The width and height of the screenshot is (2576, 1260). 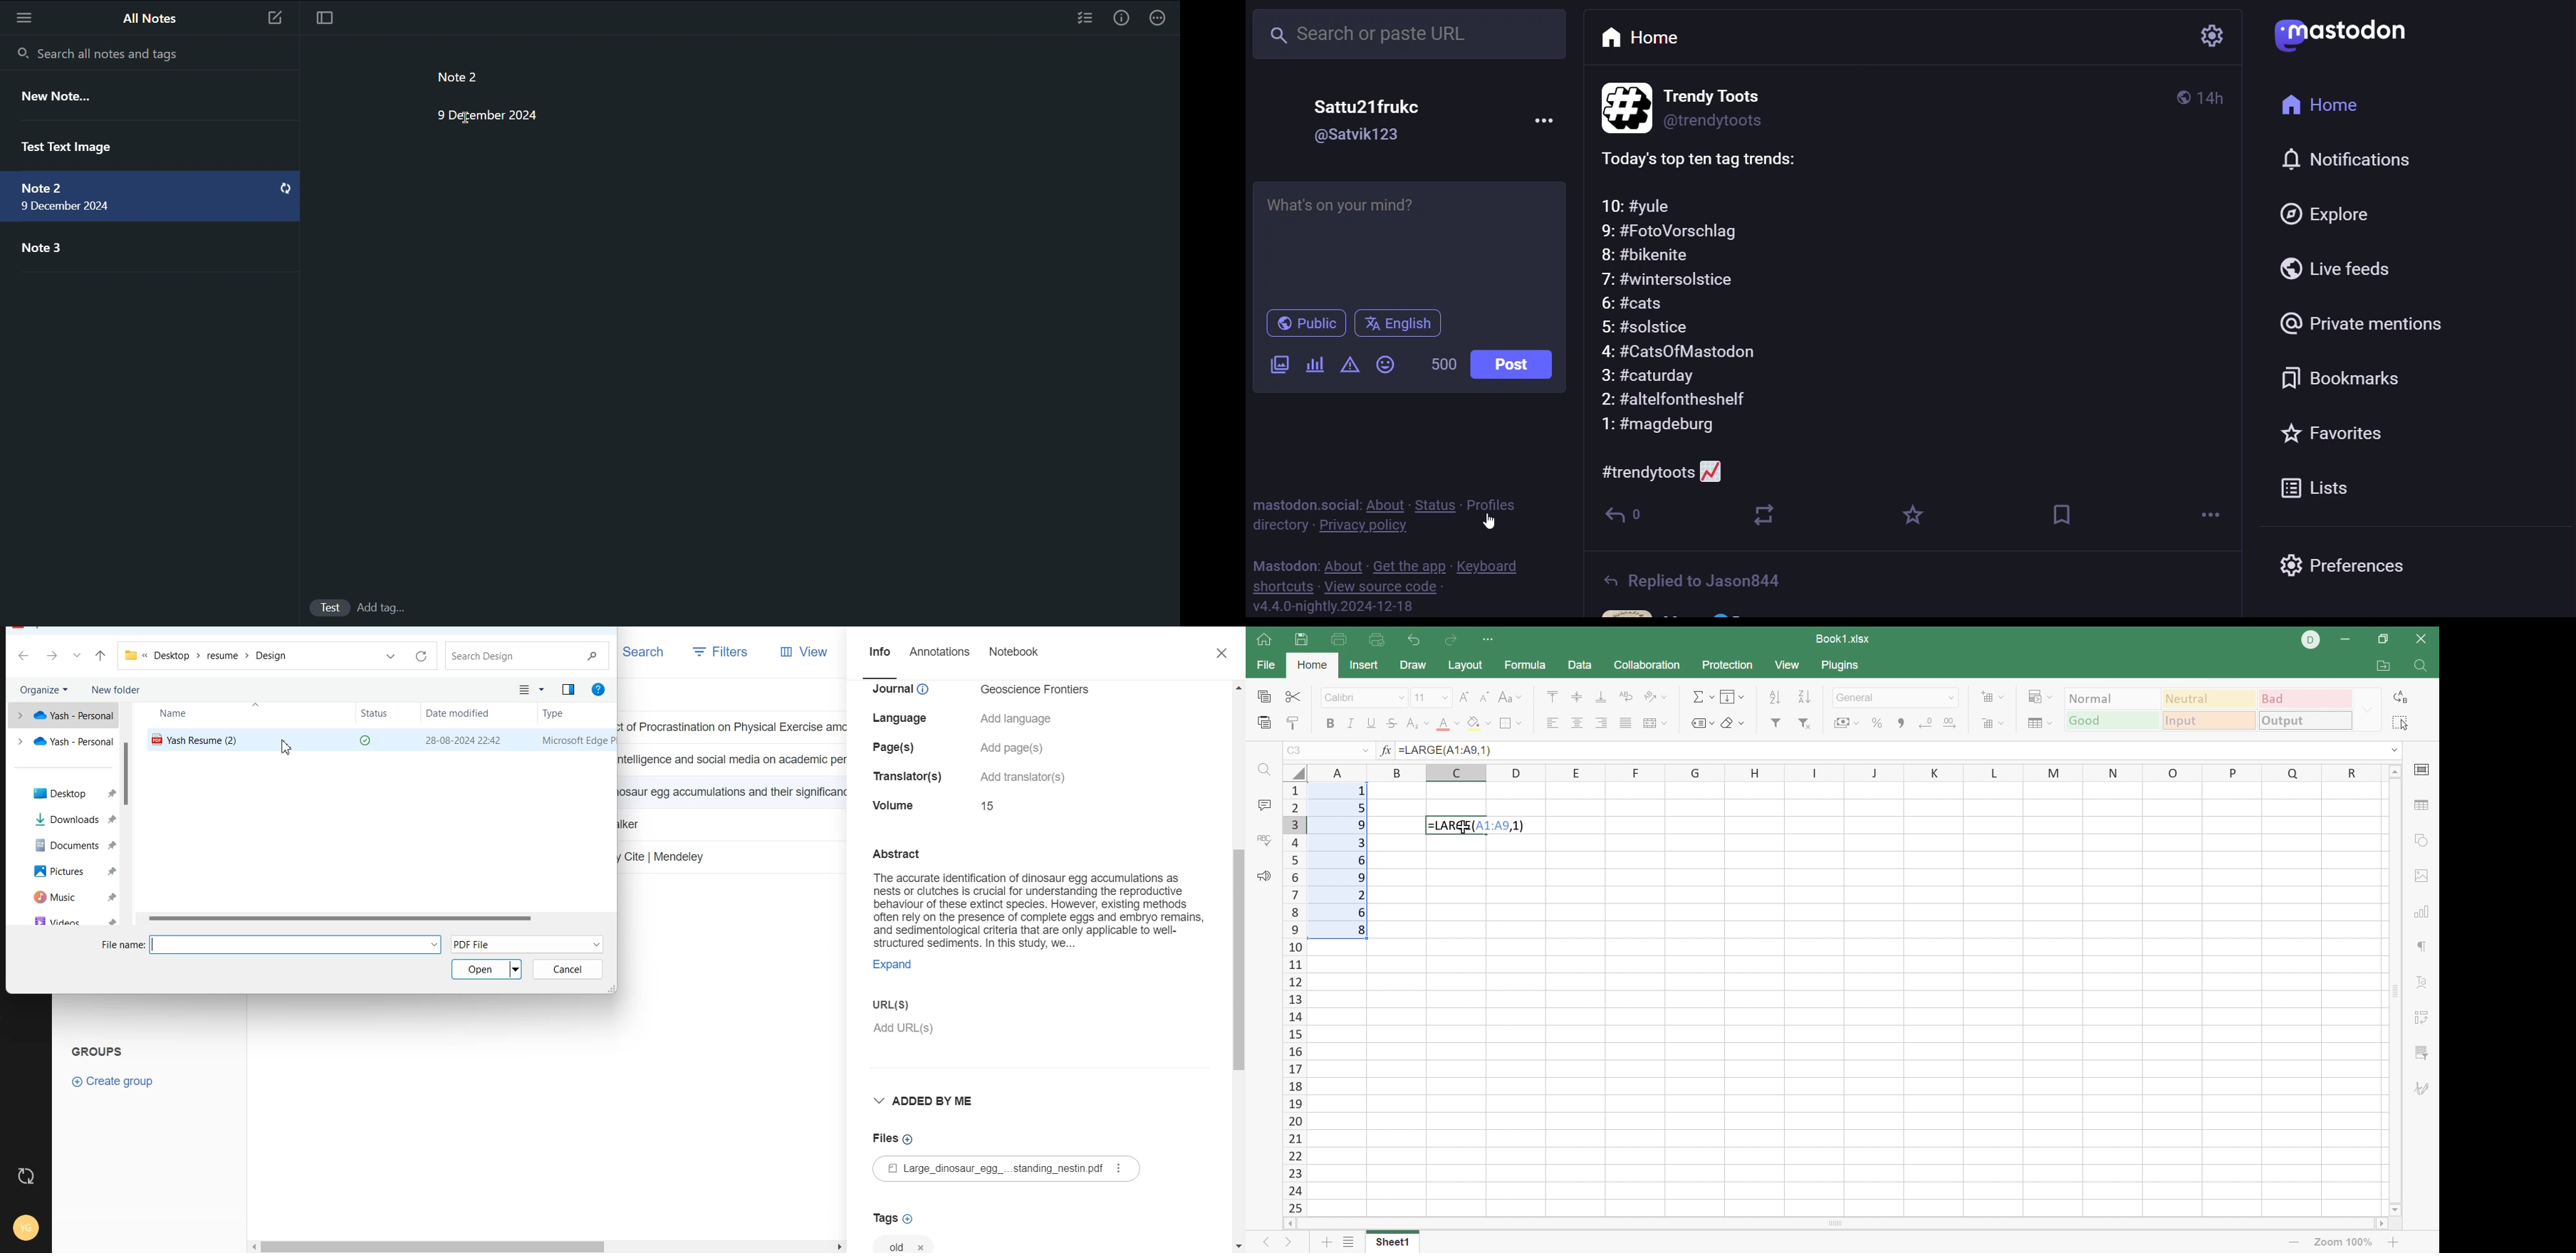 What do you see at coordinates (483, 113) in the screenshot?
I see `9 December 2024` at bounding box center [483, 113].